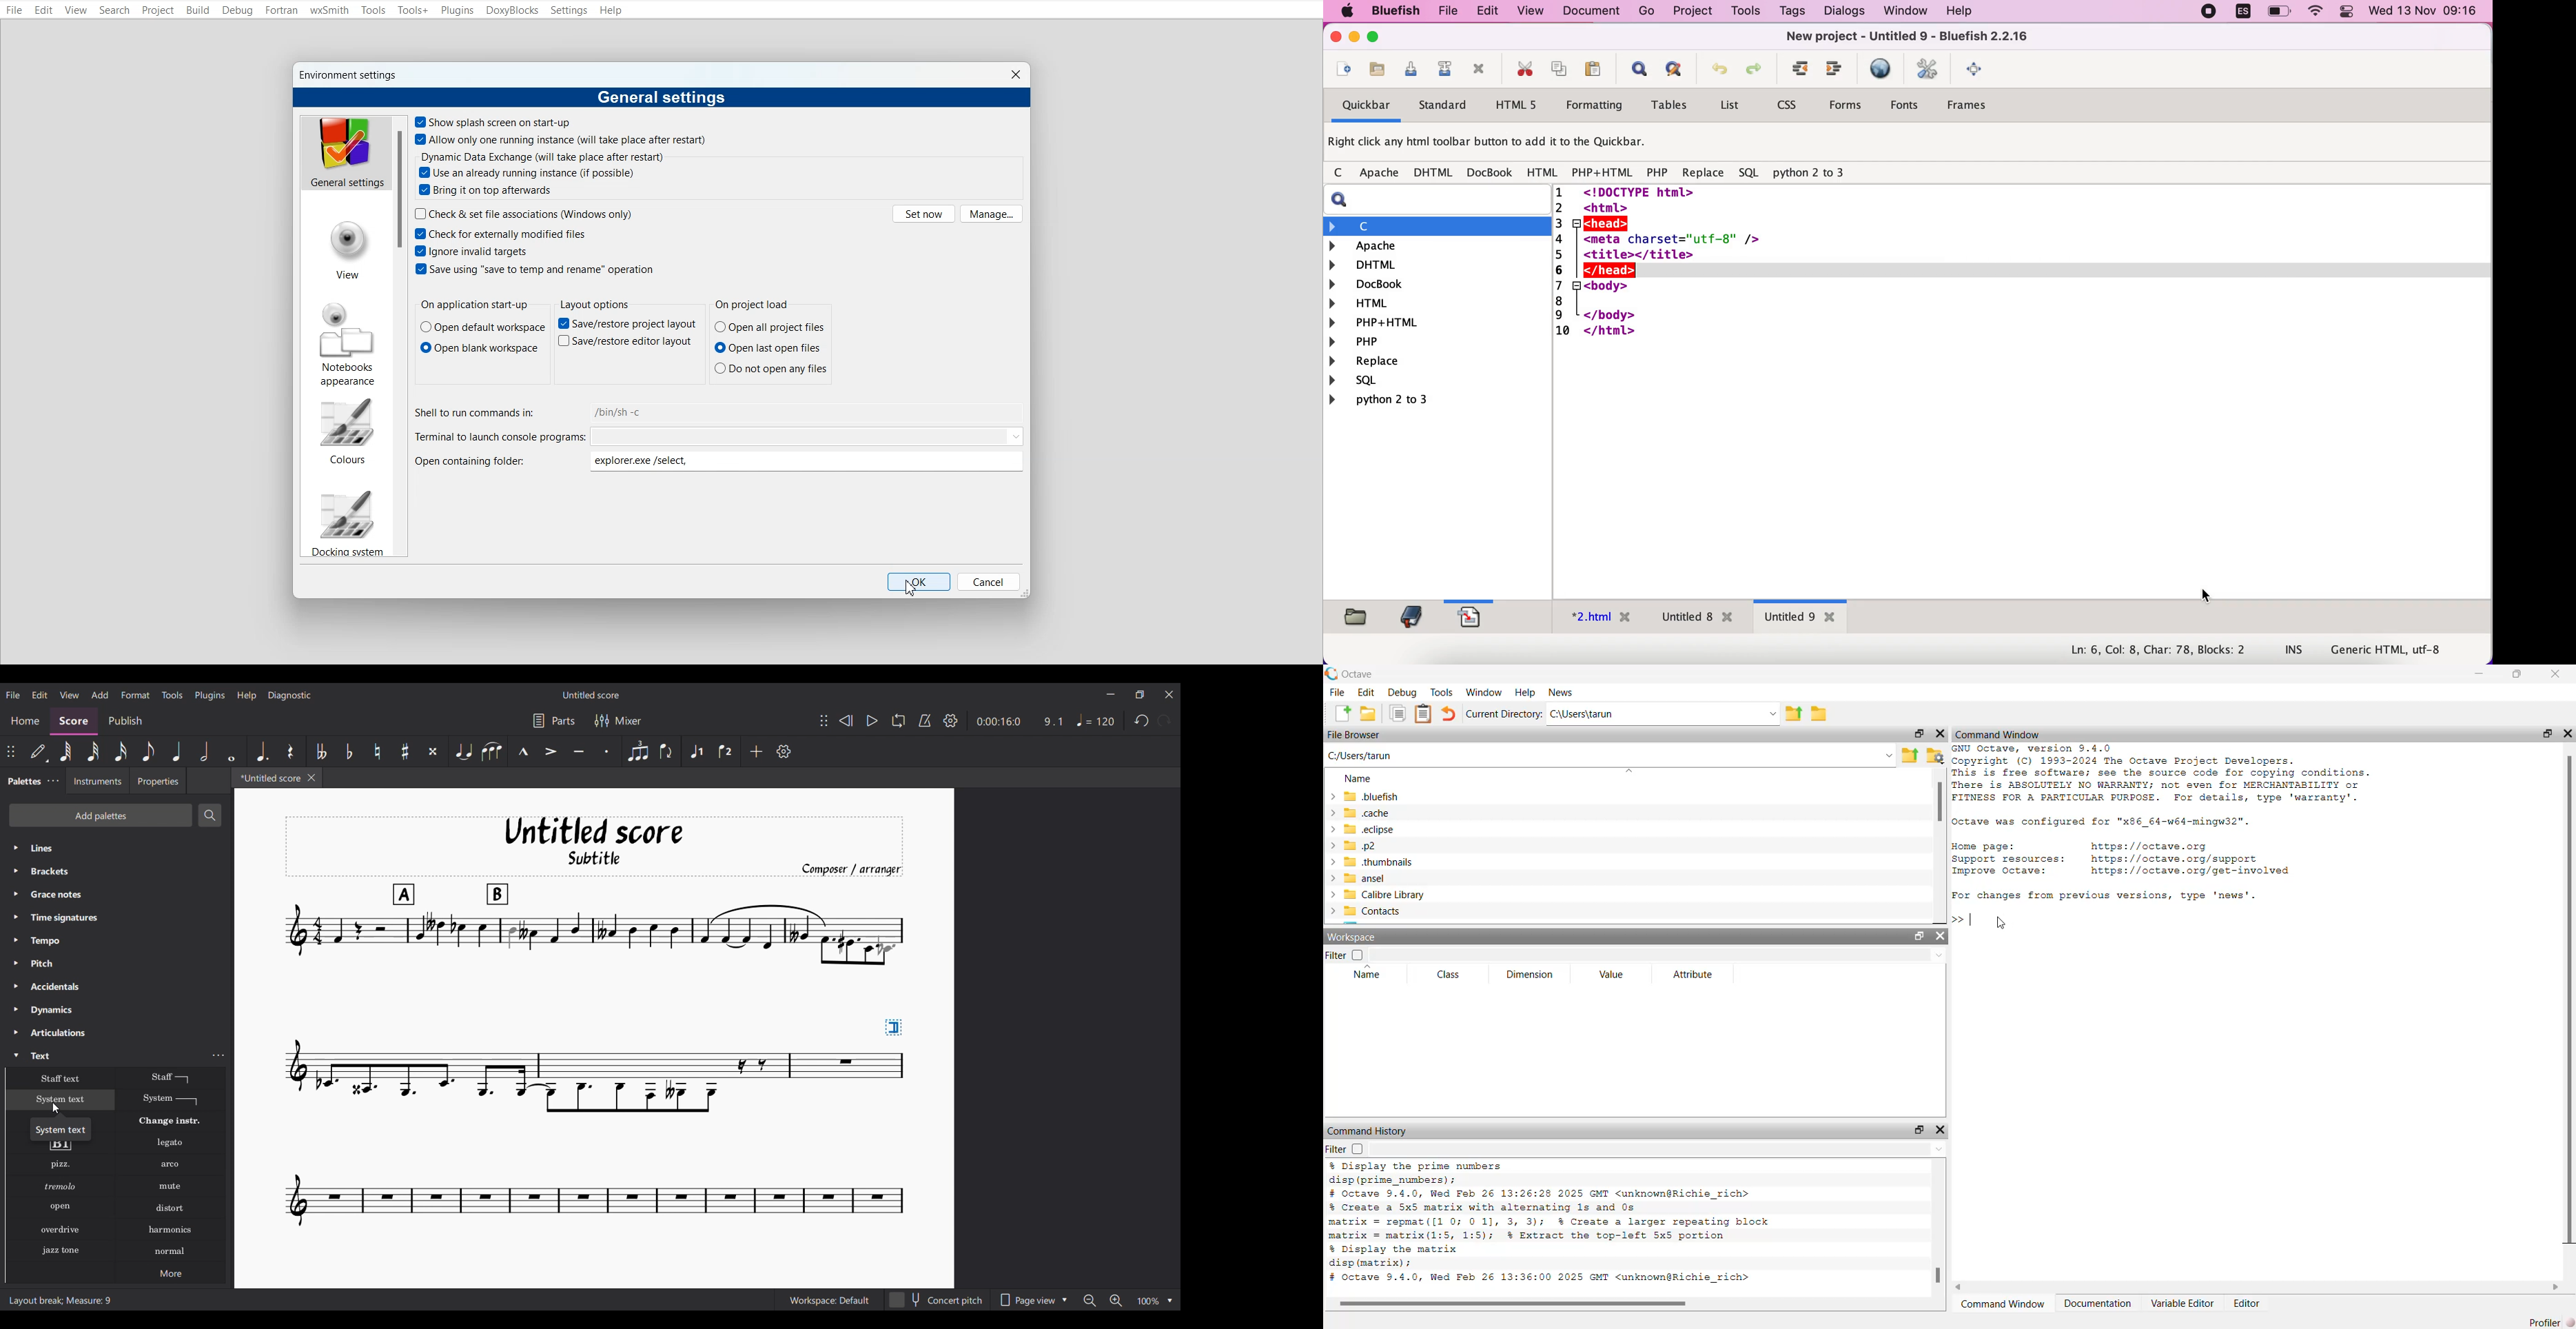 The height and width of the screenshot is (1344, 2576). What do you see at coordinates (60, 1251) in the screenshot?
I see `Jazz stone` at bounding box center [60, 1251].